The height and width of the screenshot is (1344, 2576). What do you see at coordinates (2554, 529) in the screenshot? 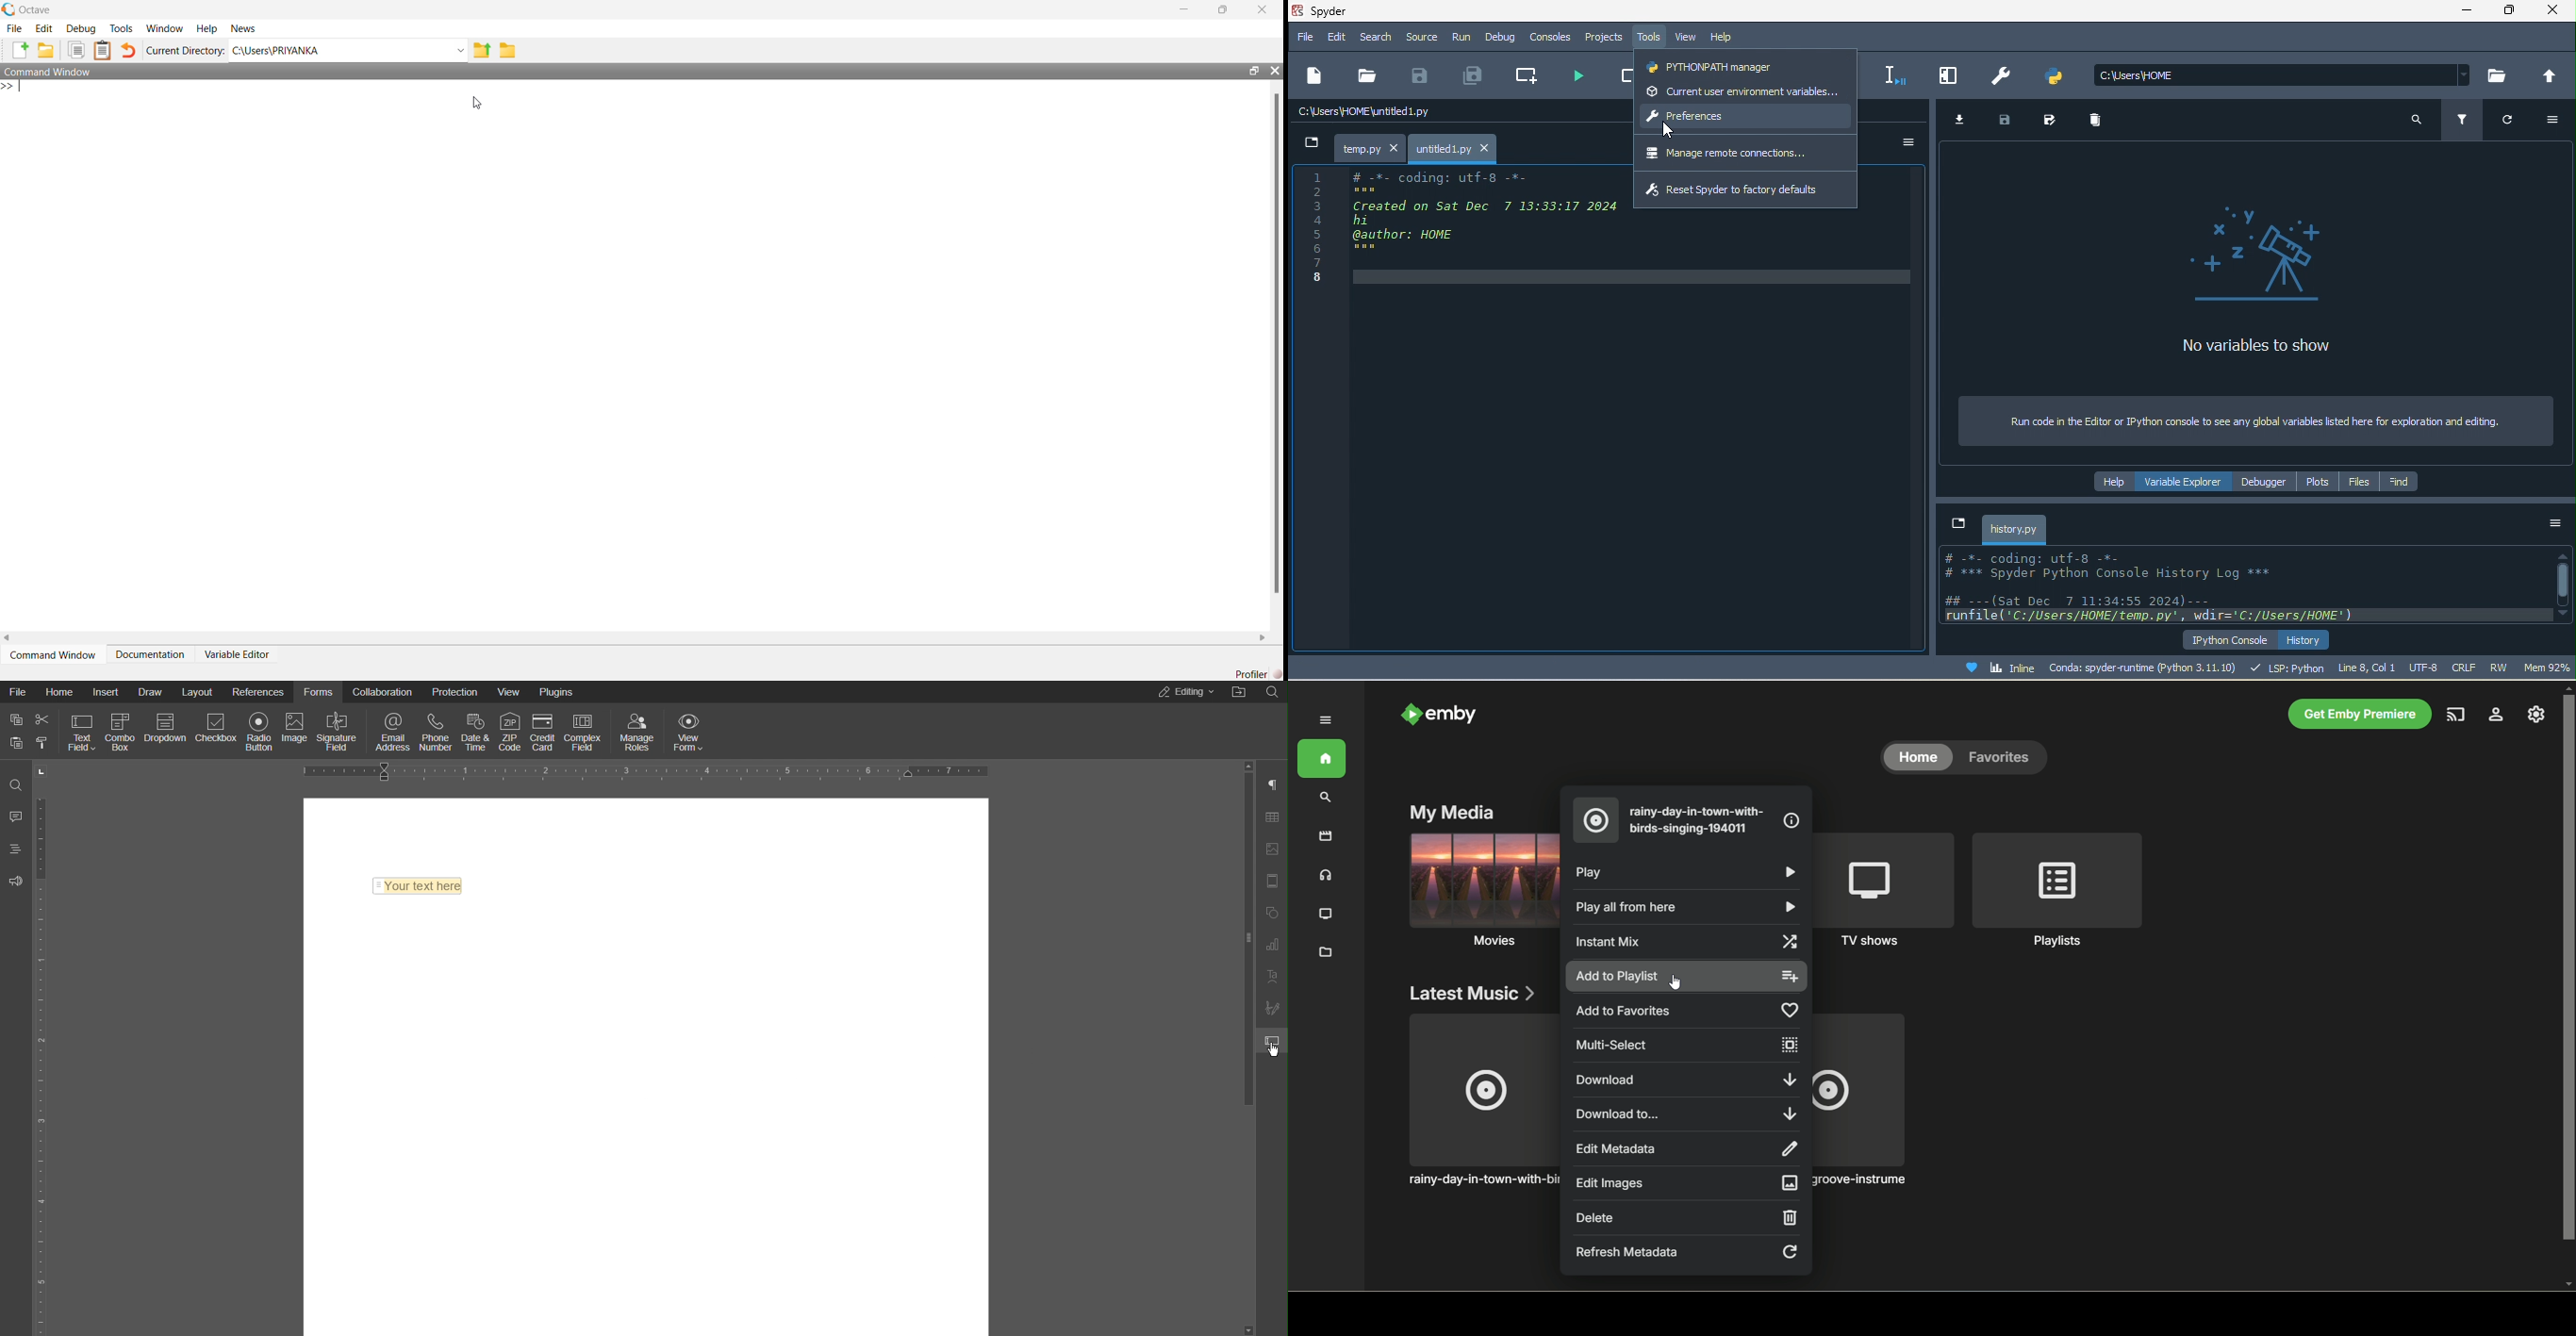
I see `option` at bounding box center [2554, 529].